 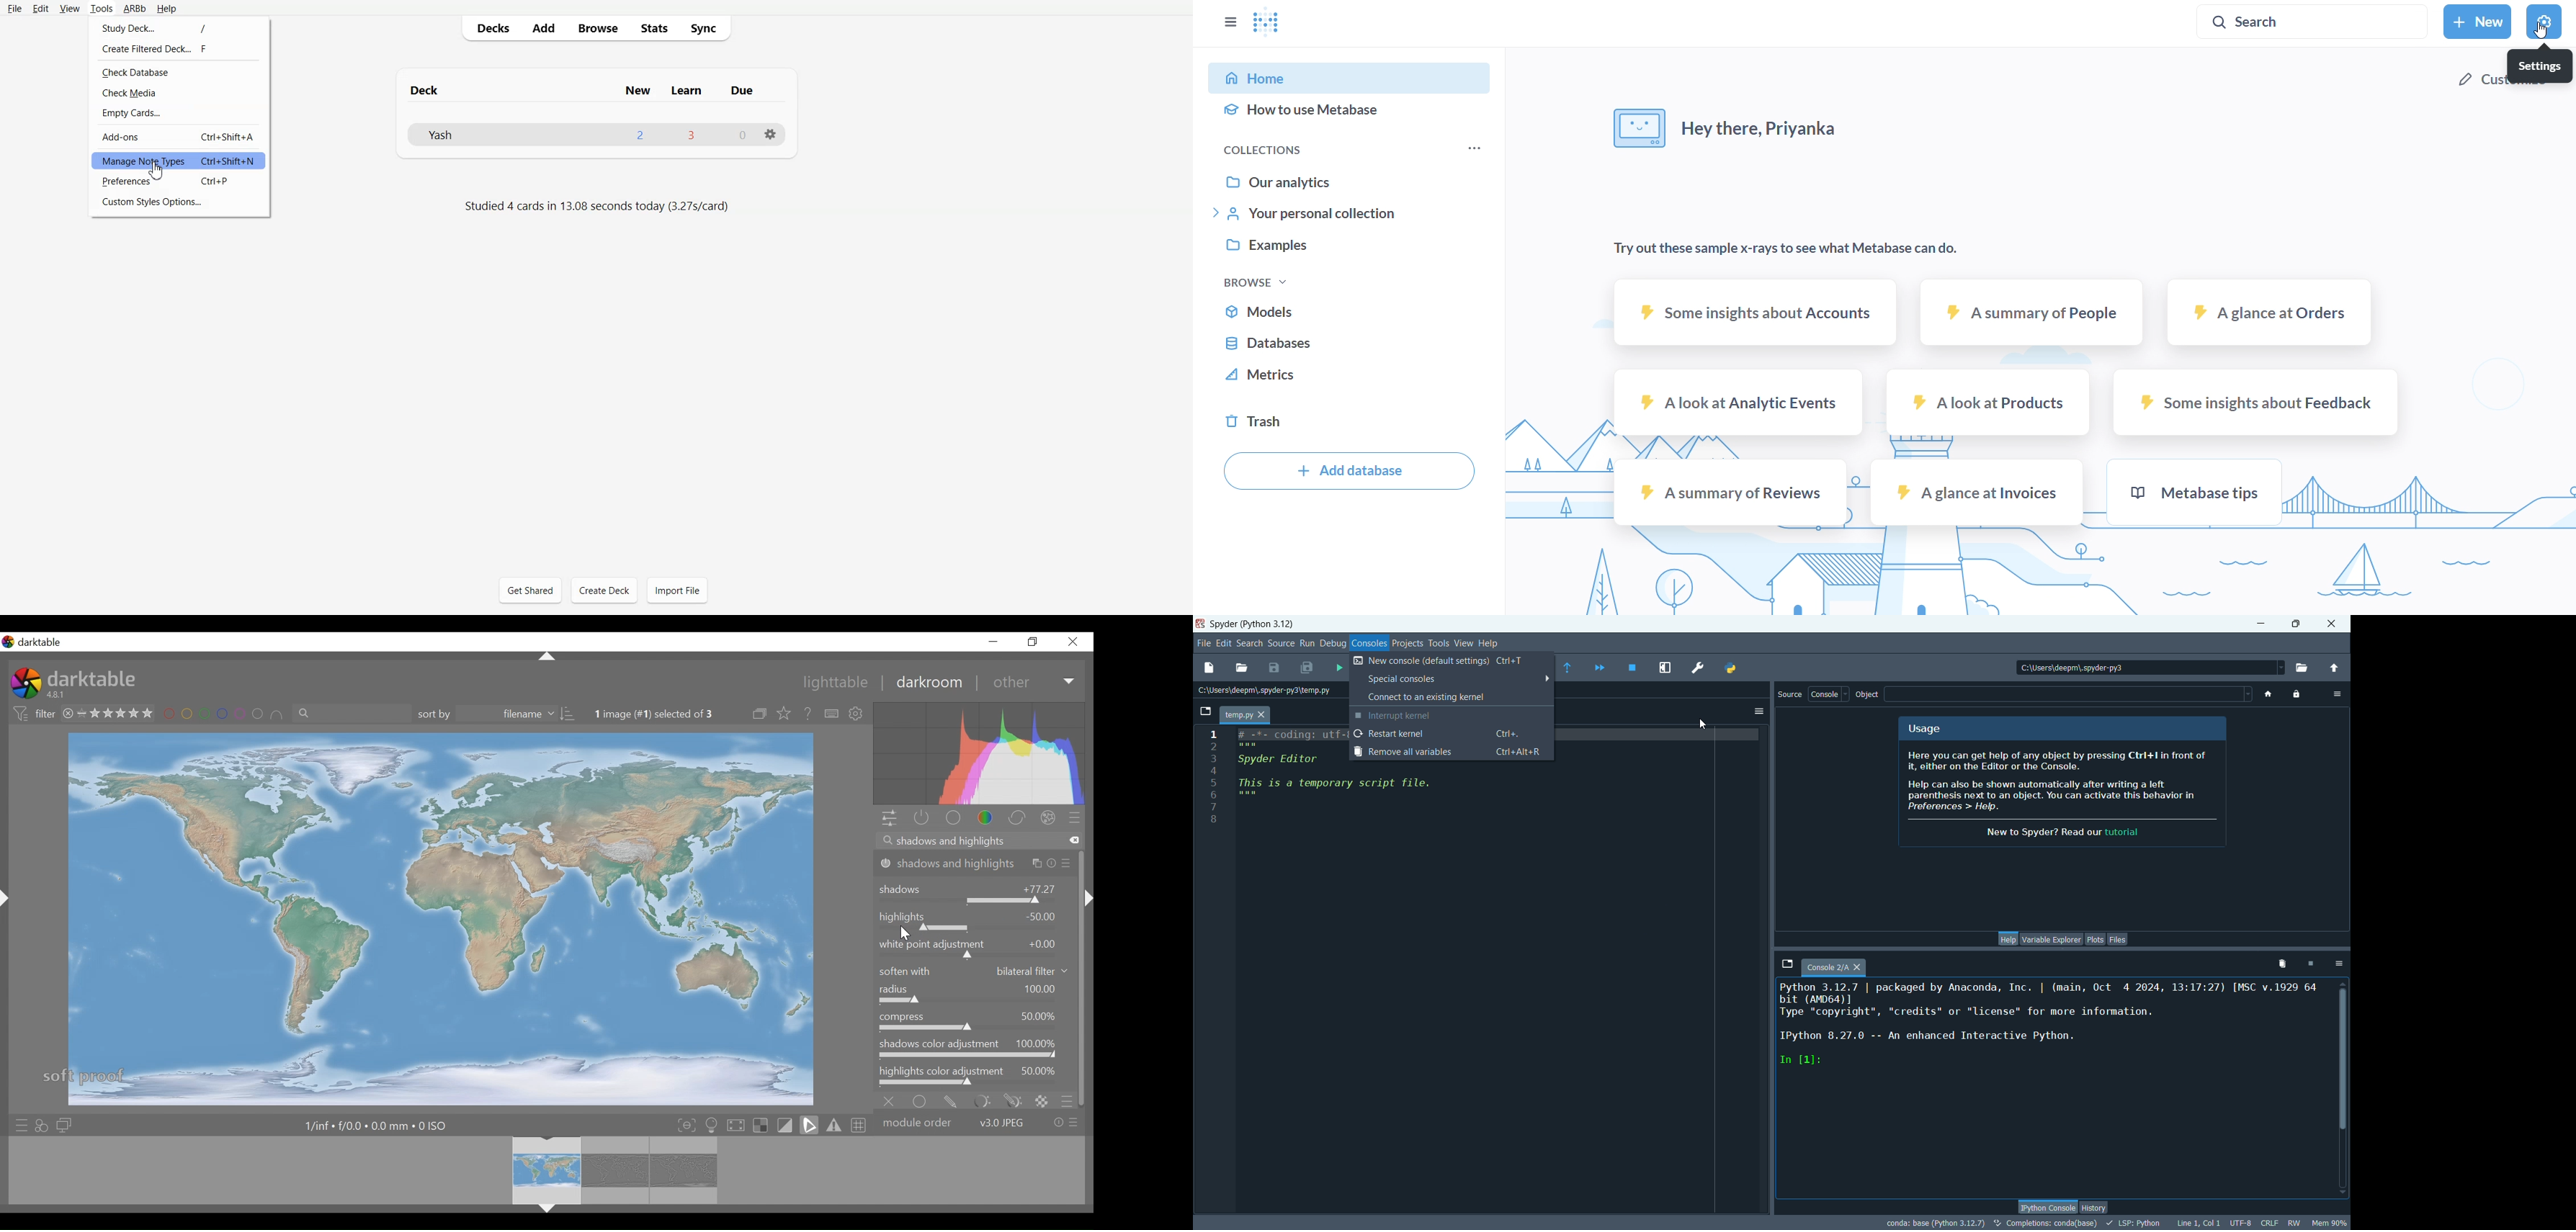 I want to click on debug, so click(x=1333, y=644).